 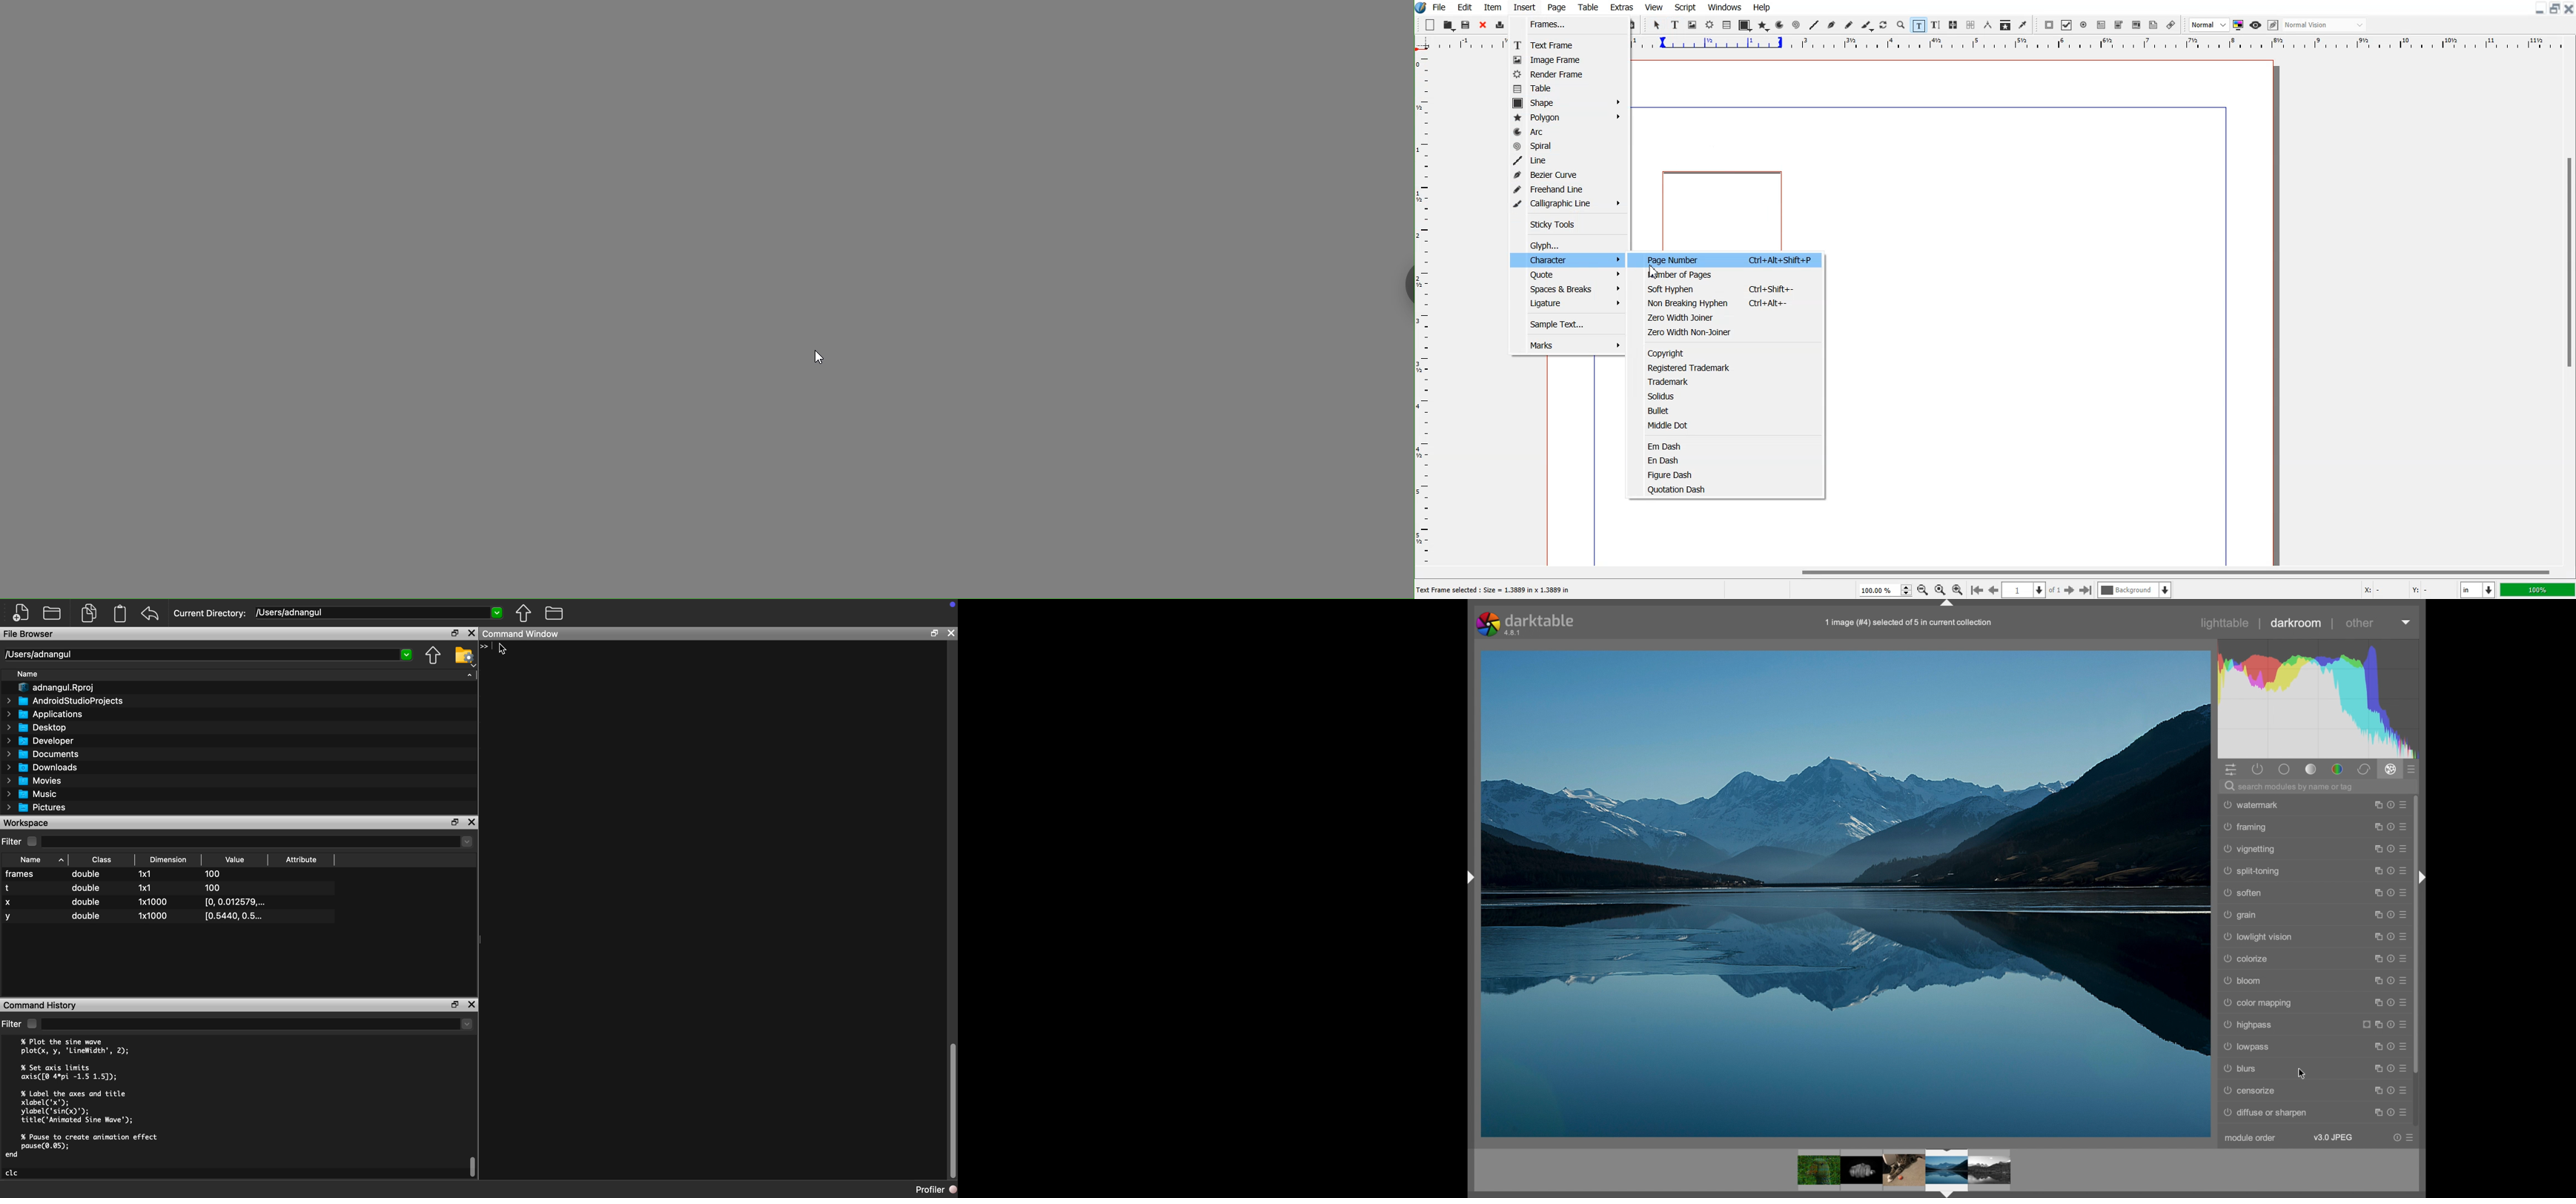 What do you see at coordinates (1658, 25) in the screenshot?
I see `Select Item` at bounding box center [1658, 25].